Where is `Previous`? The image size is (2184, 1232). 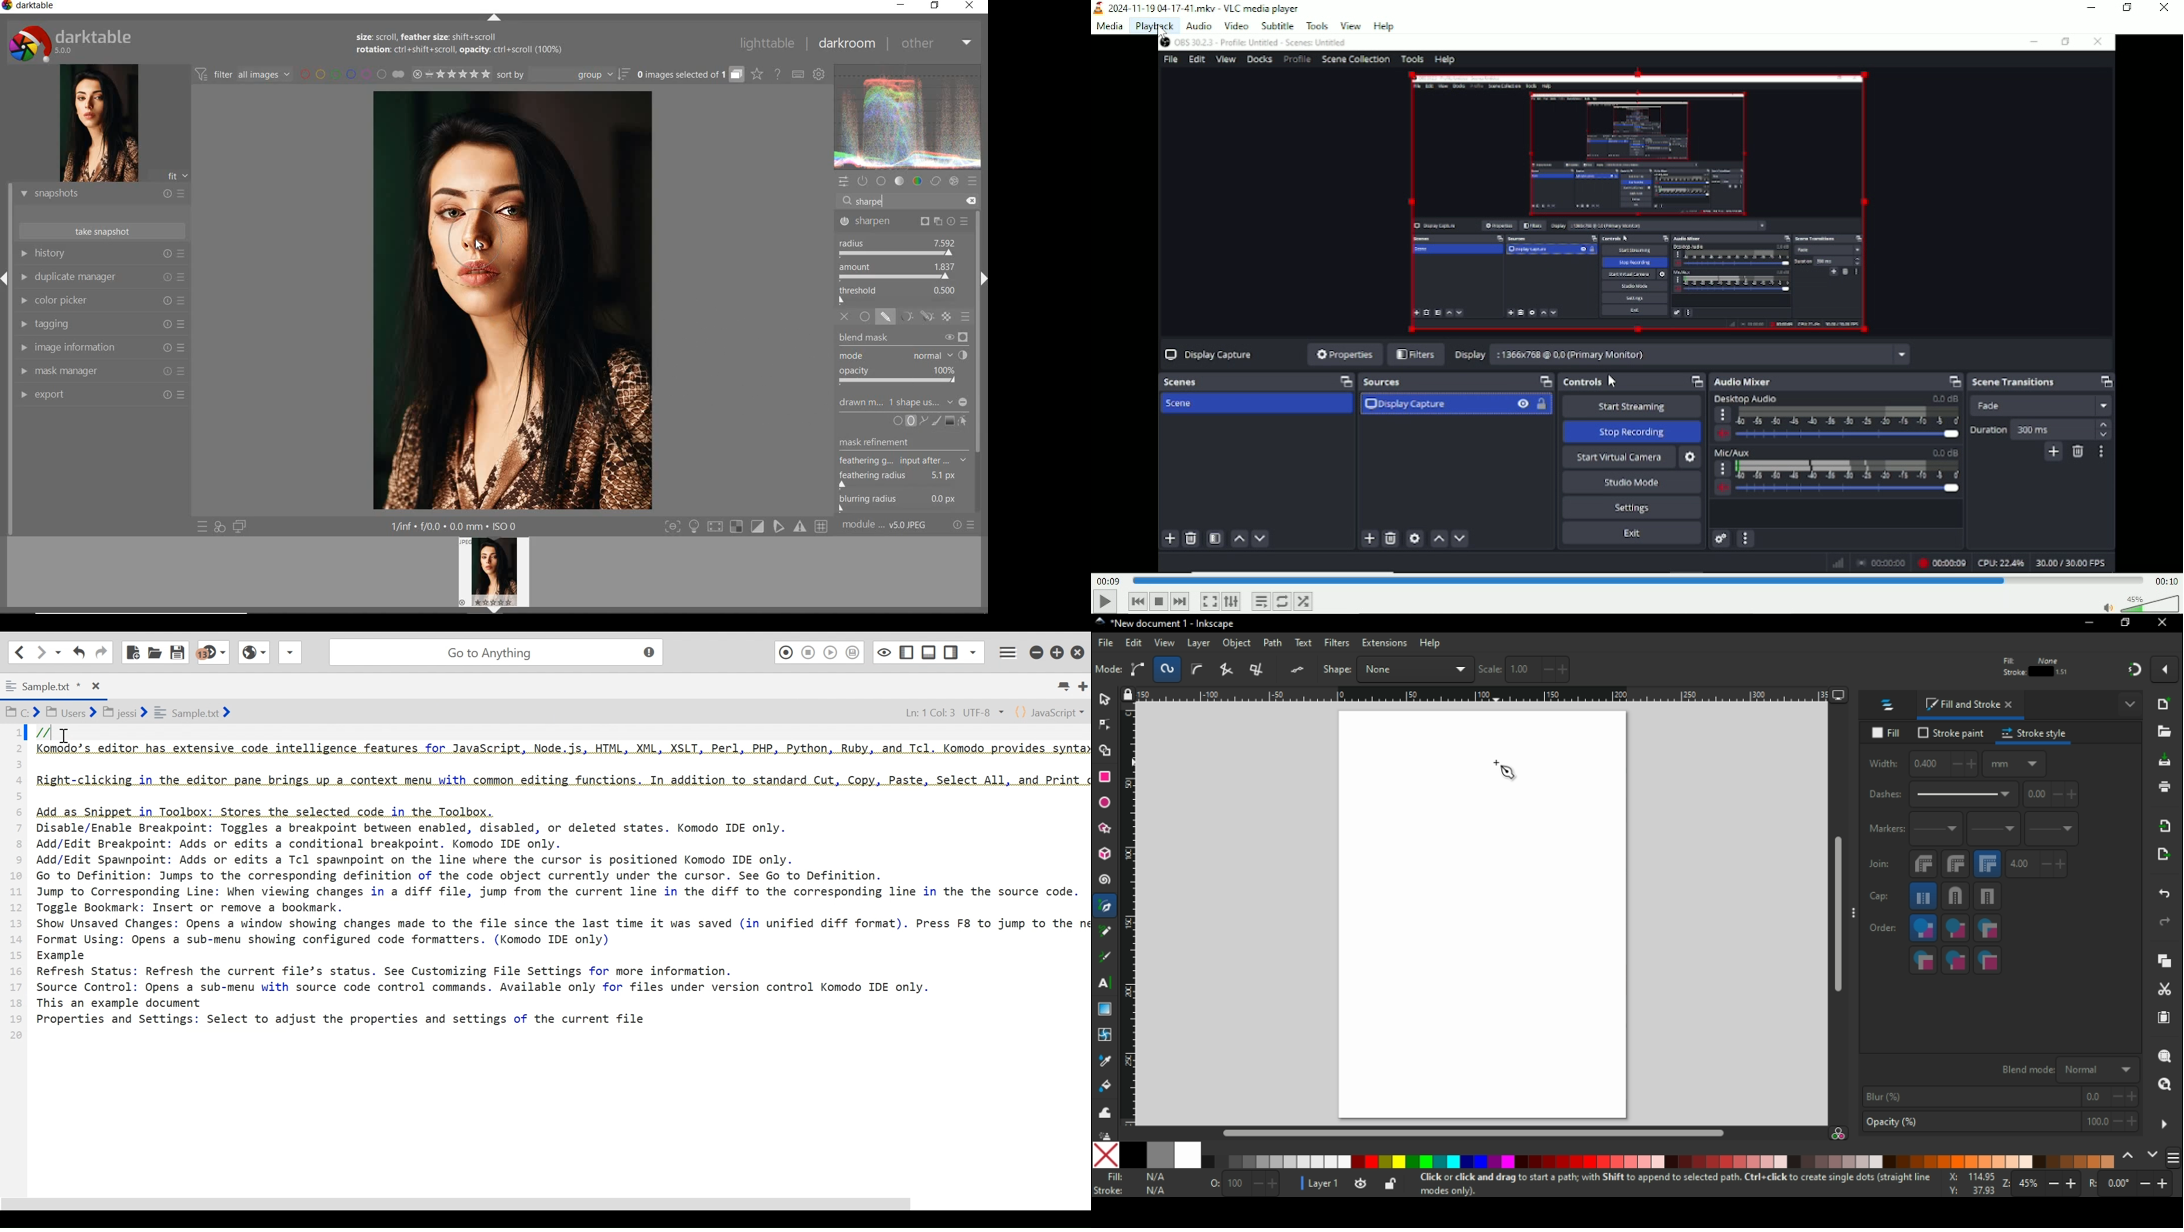 Previous is located at coordinates (1138, 601).